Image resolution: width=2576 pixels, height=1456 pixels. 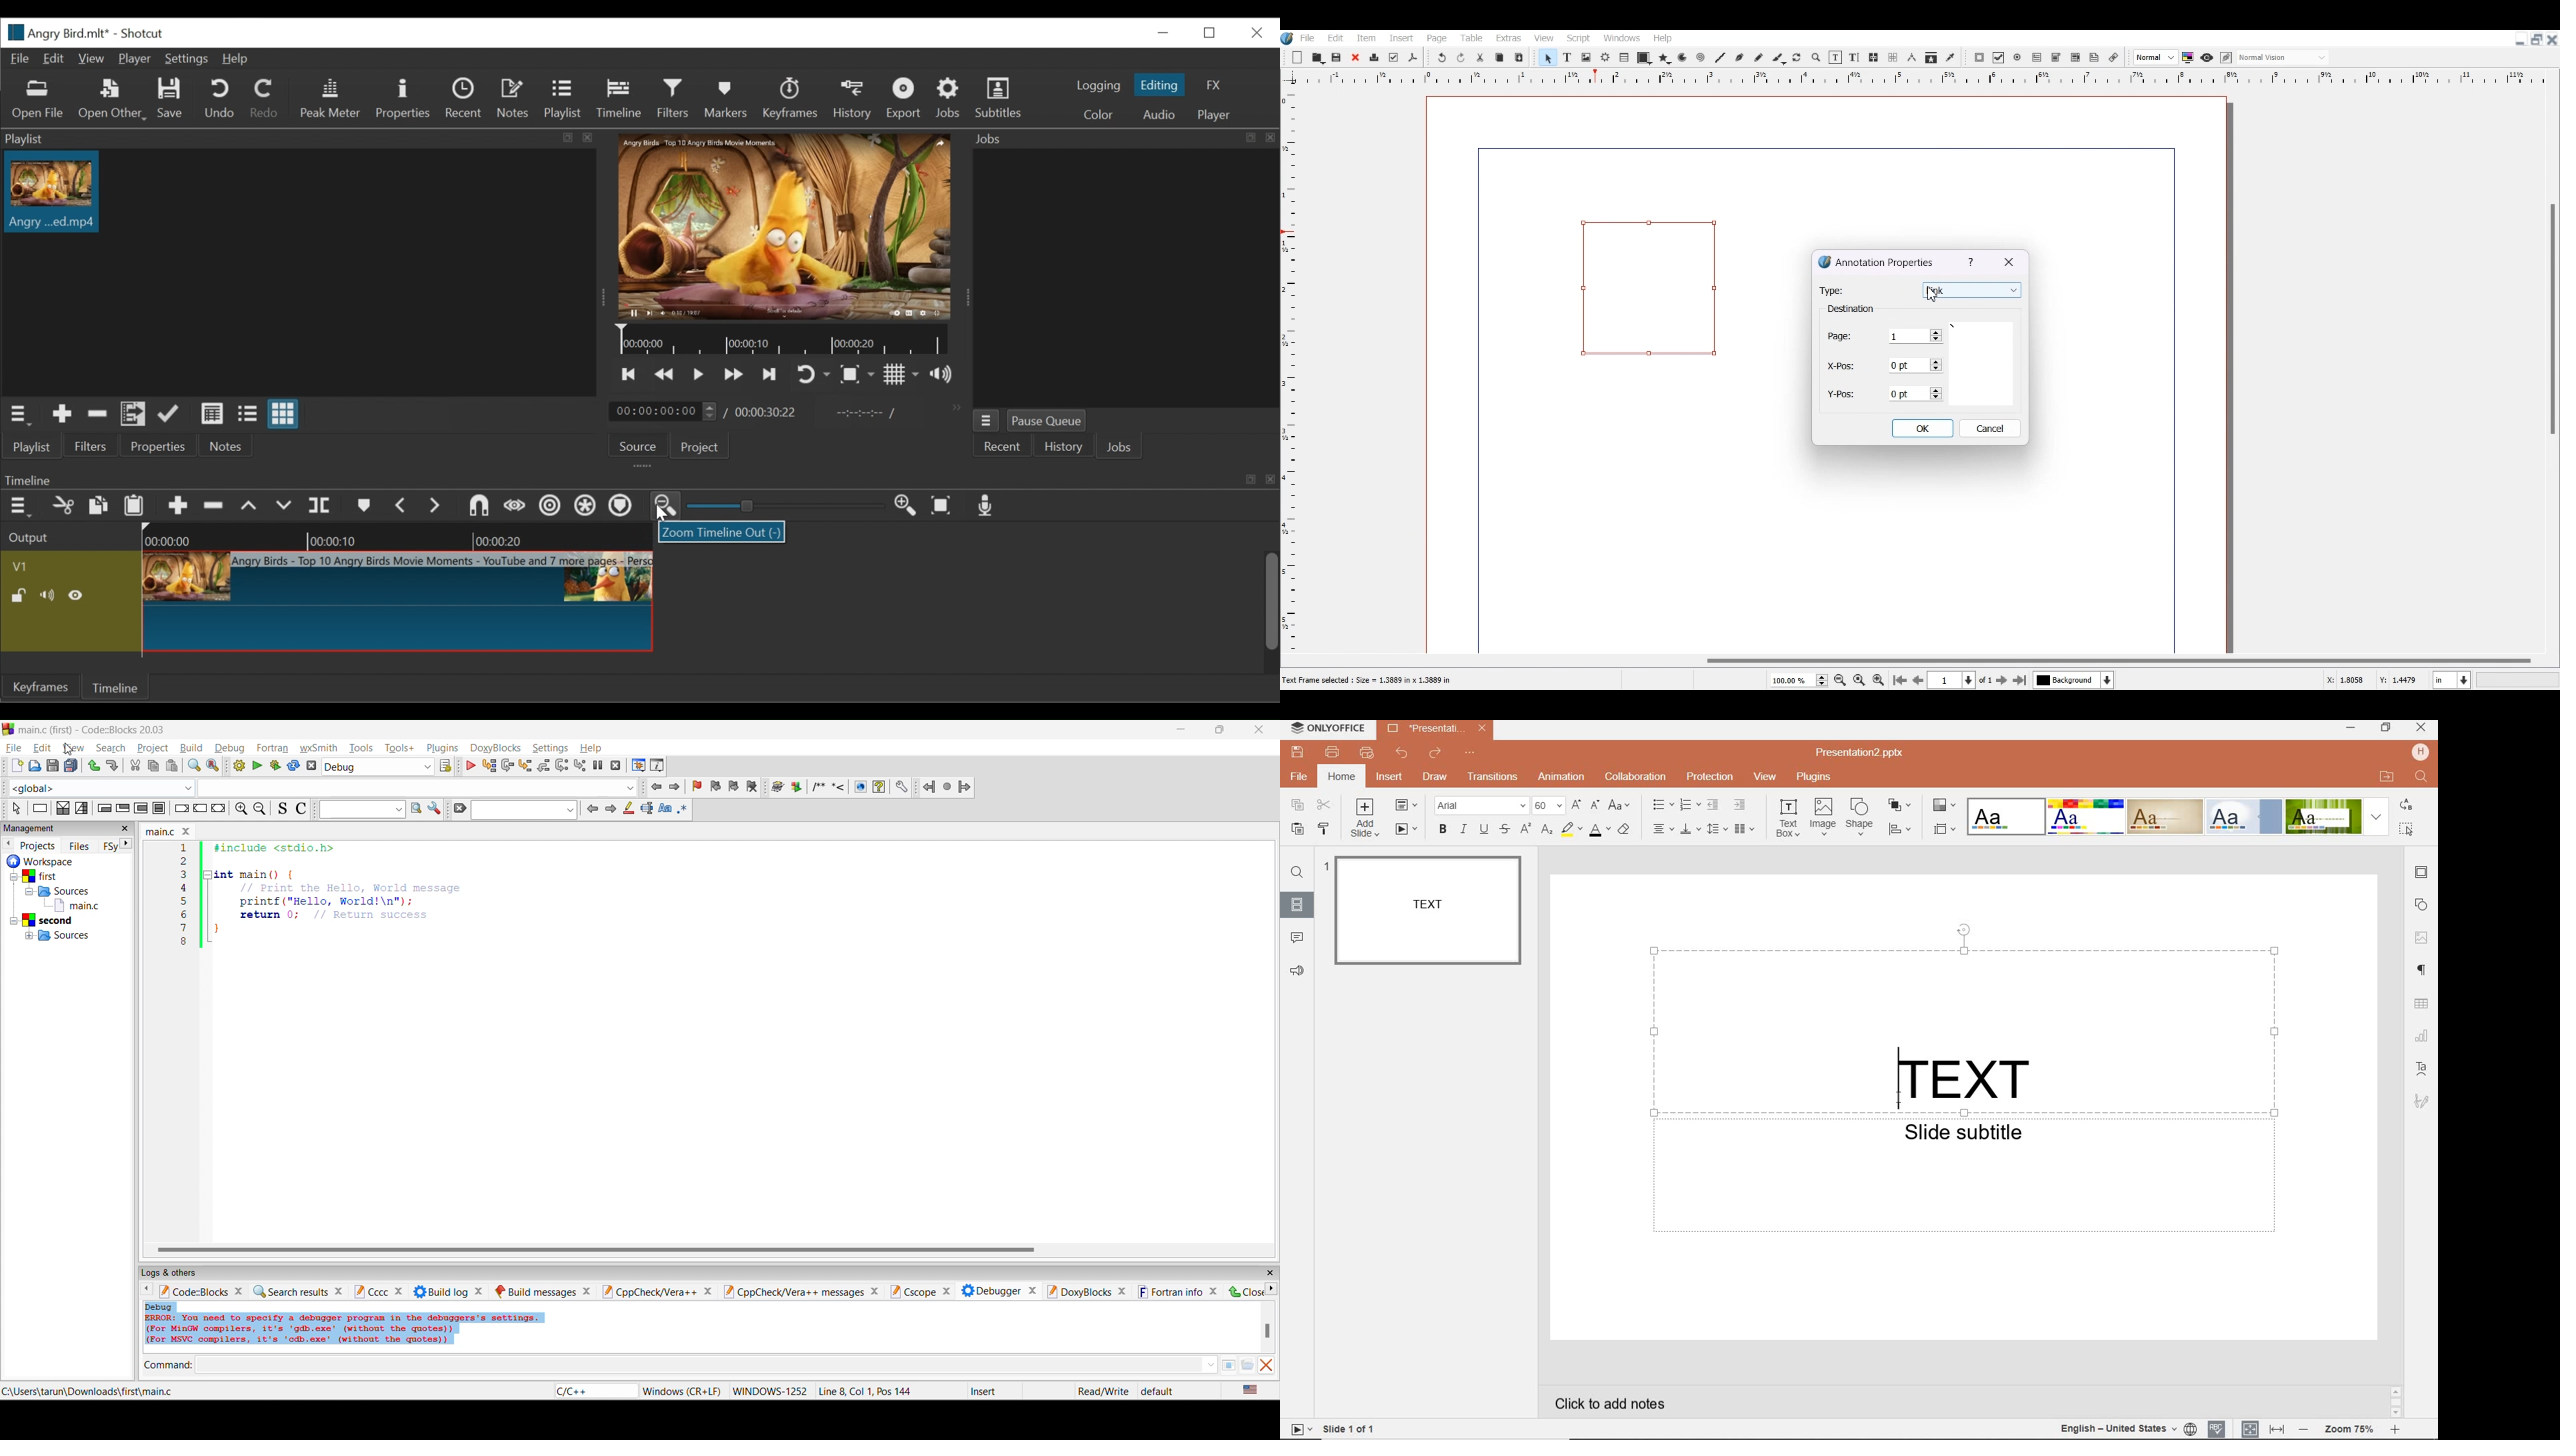 What do you see at coordinates (1878, 261) in the screenshot?
I see `Annotation Properties` at bounding box center [1878, 261].